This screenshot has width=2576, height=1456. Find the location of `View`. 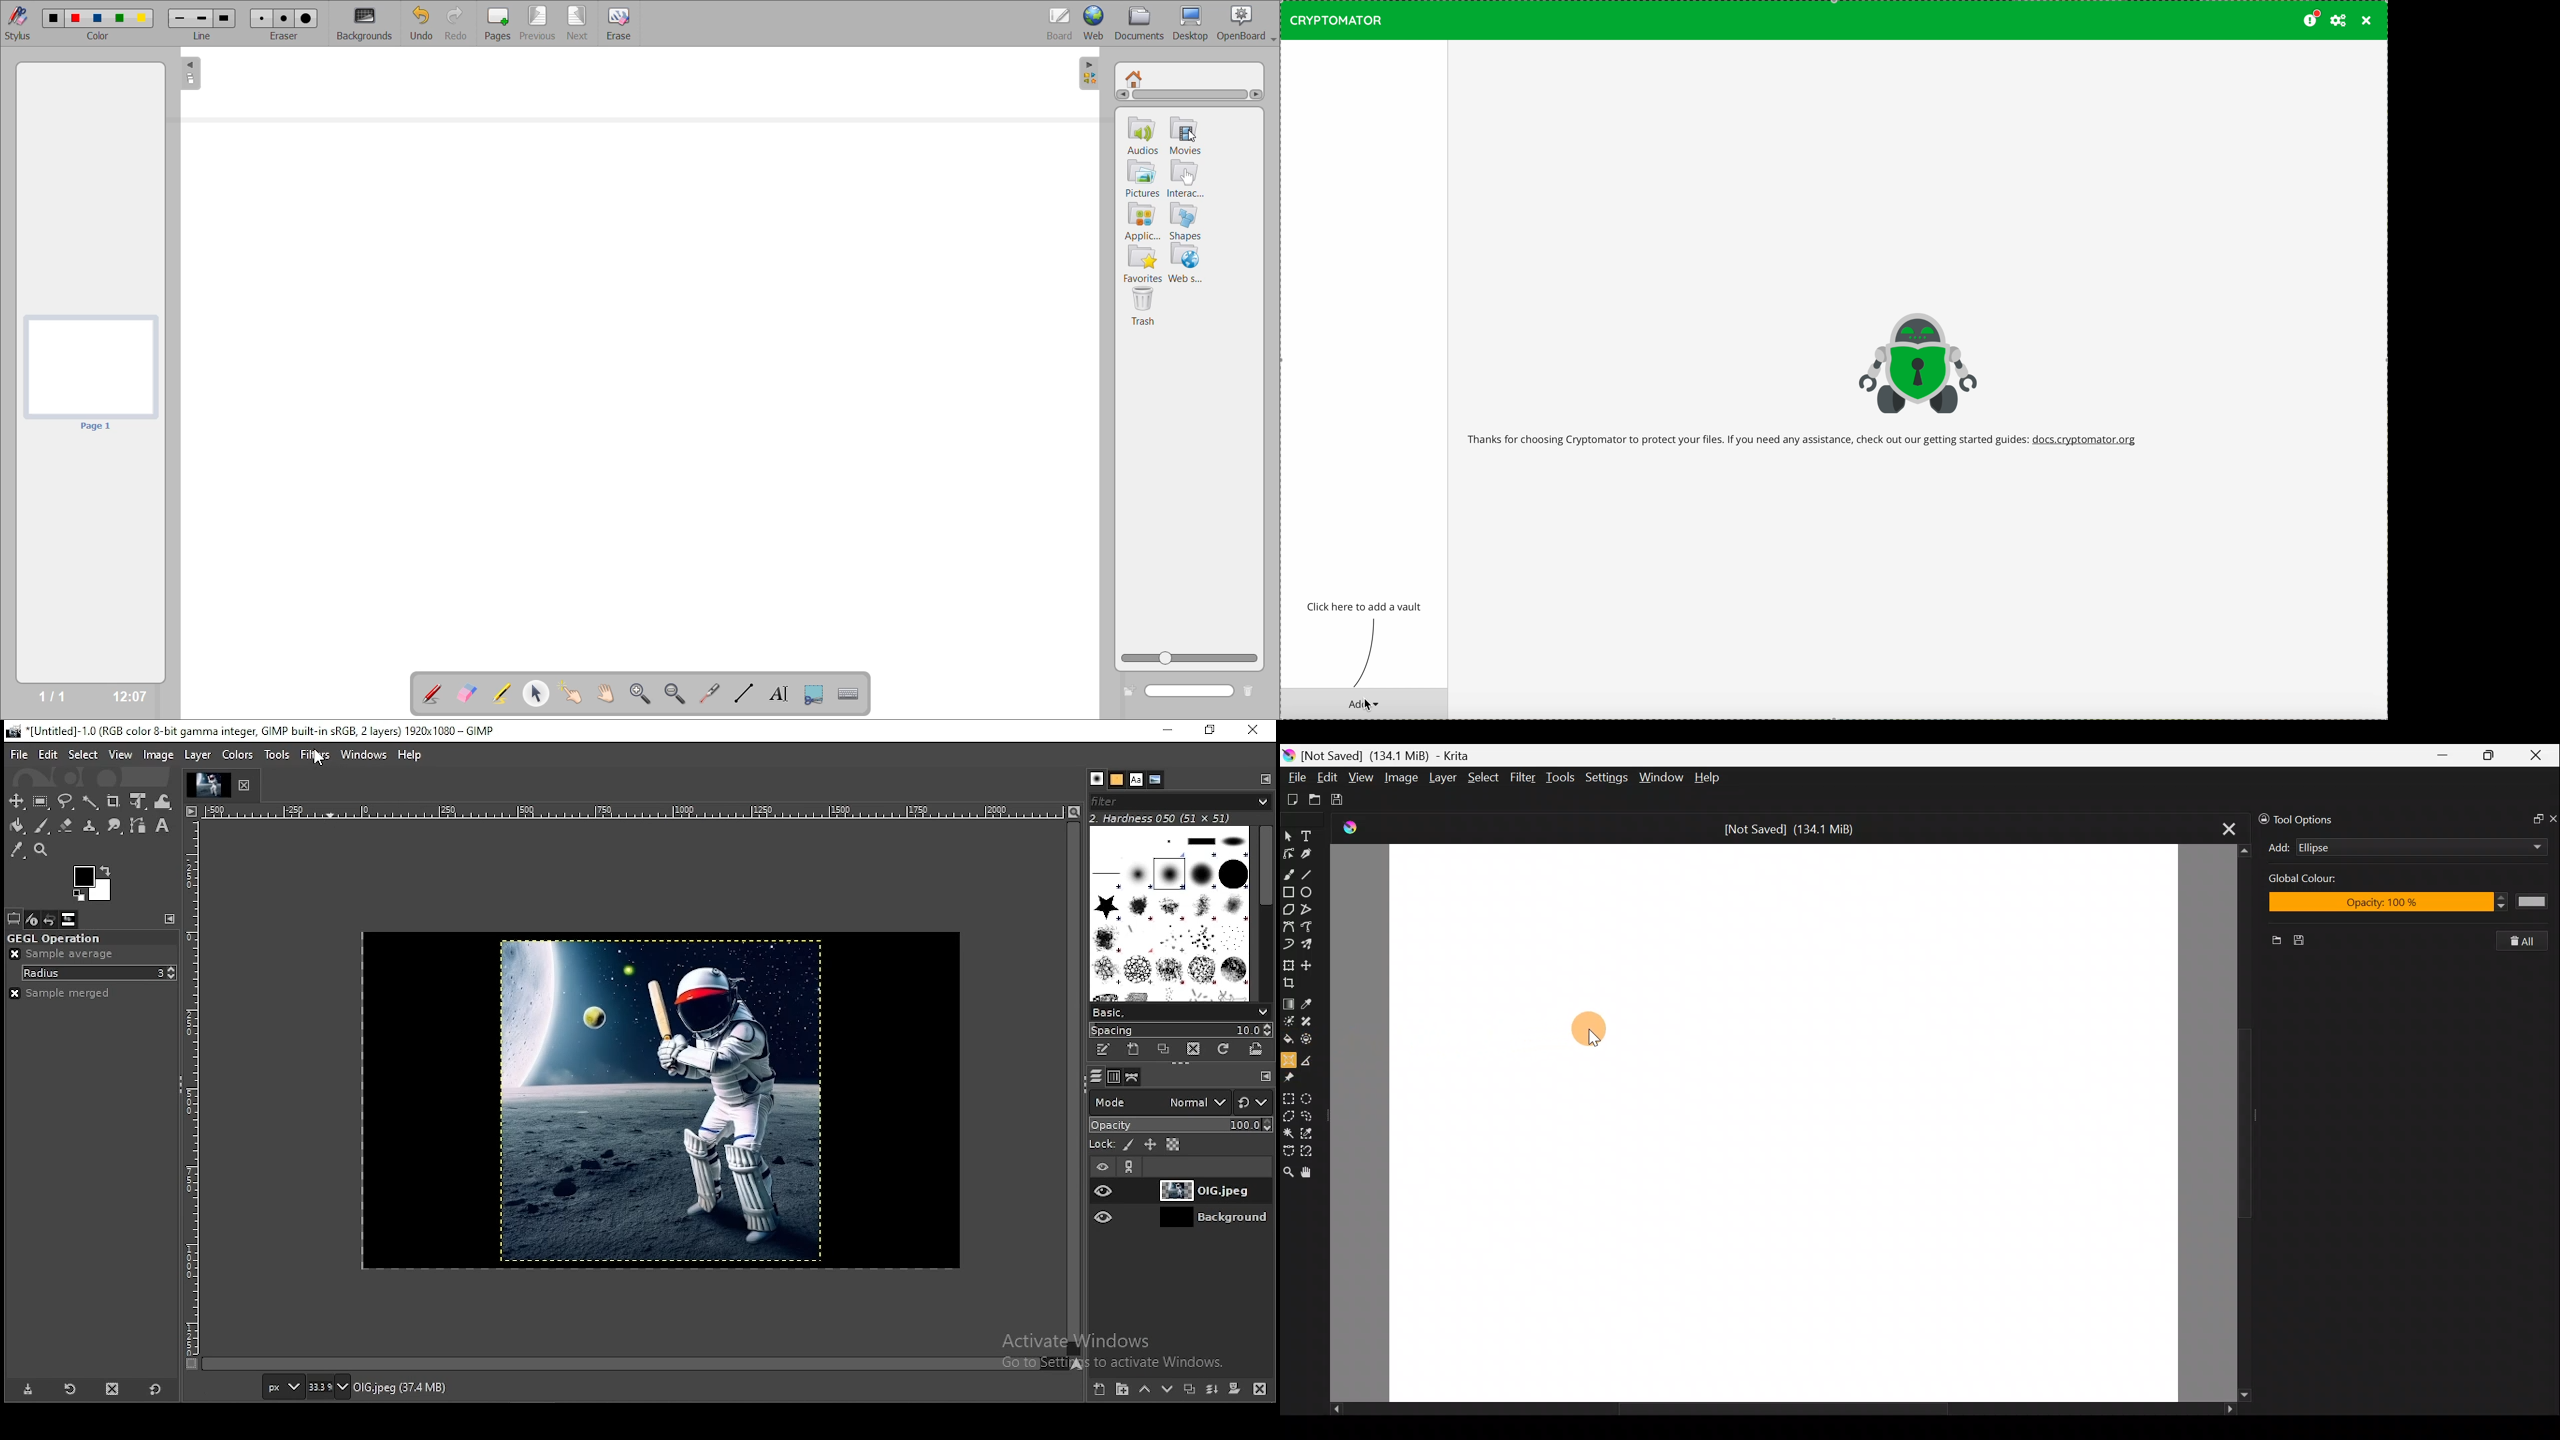

View is located at coordinates (1361, 778).